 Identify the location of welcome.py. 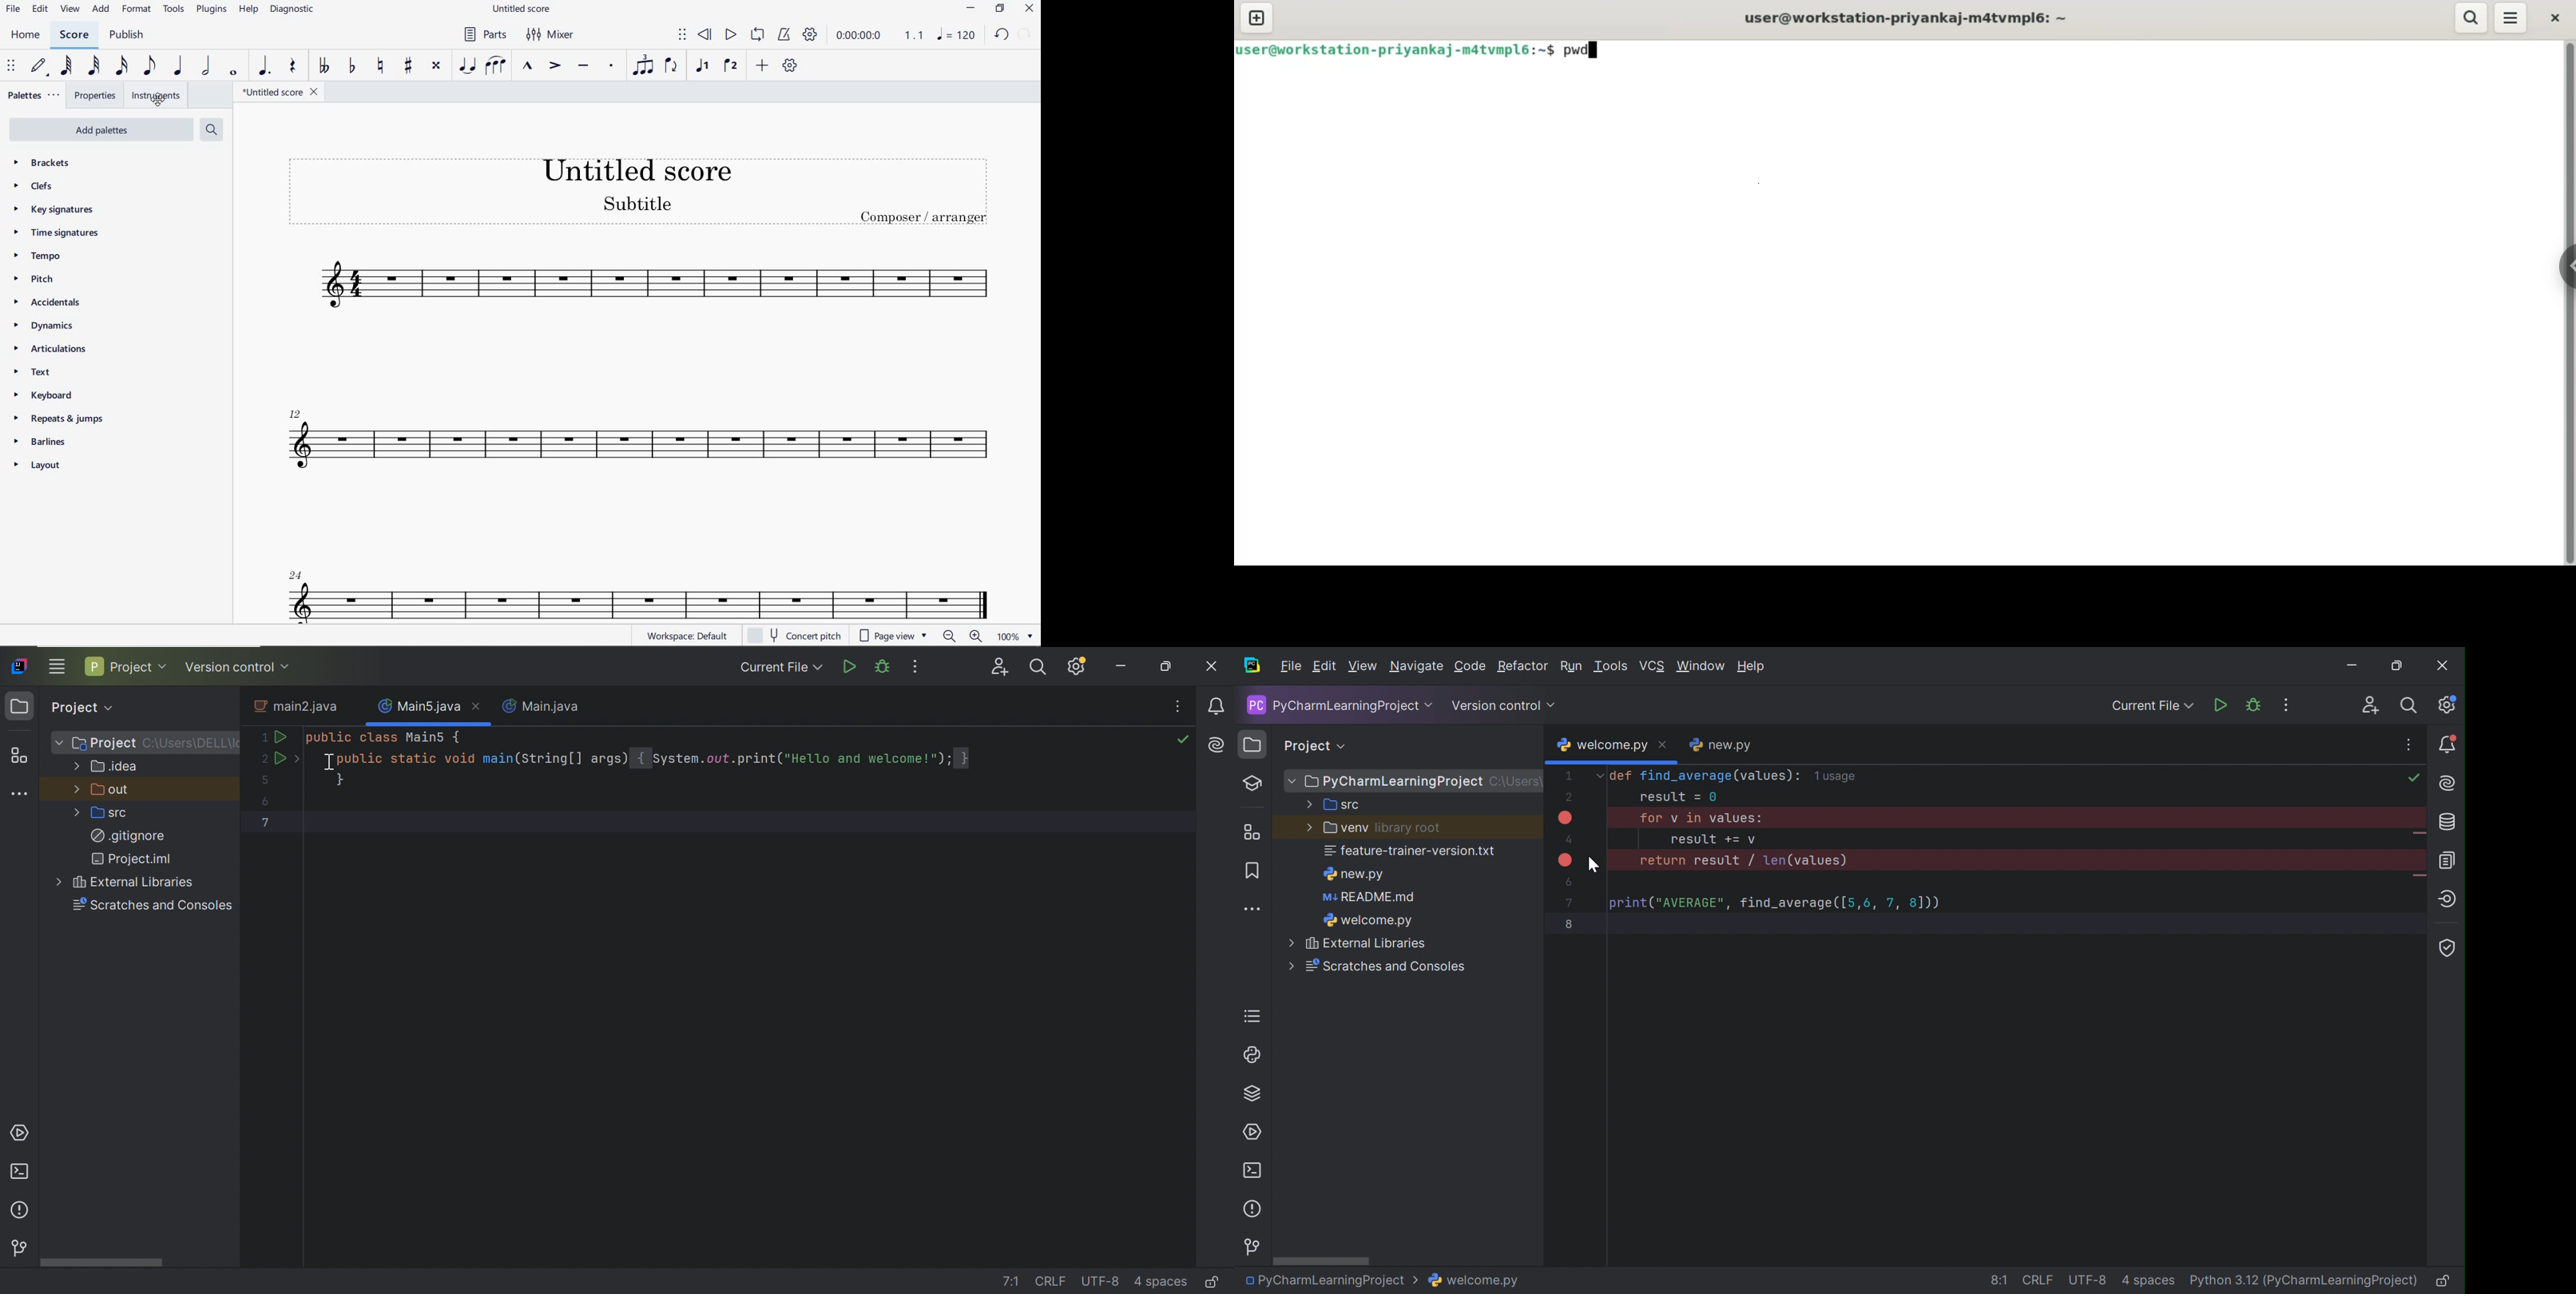
(1604, 745).